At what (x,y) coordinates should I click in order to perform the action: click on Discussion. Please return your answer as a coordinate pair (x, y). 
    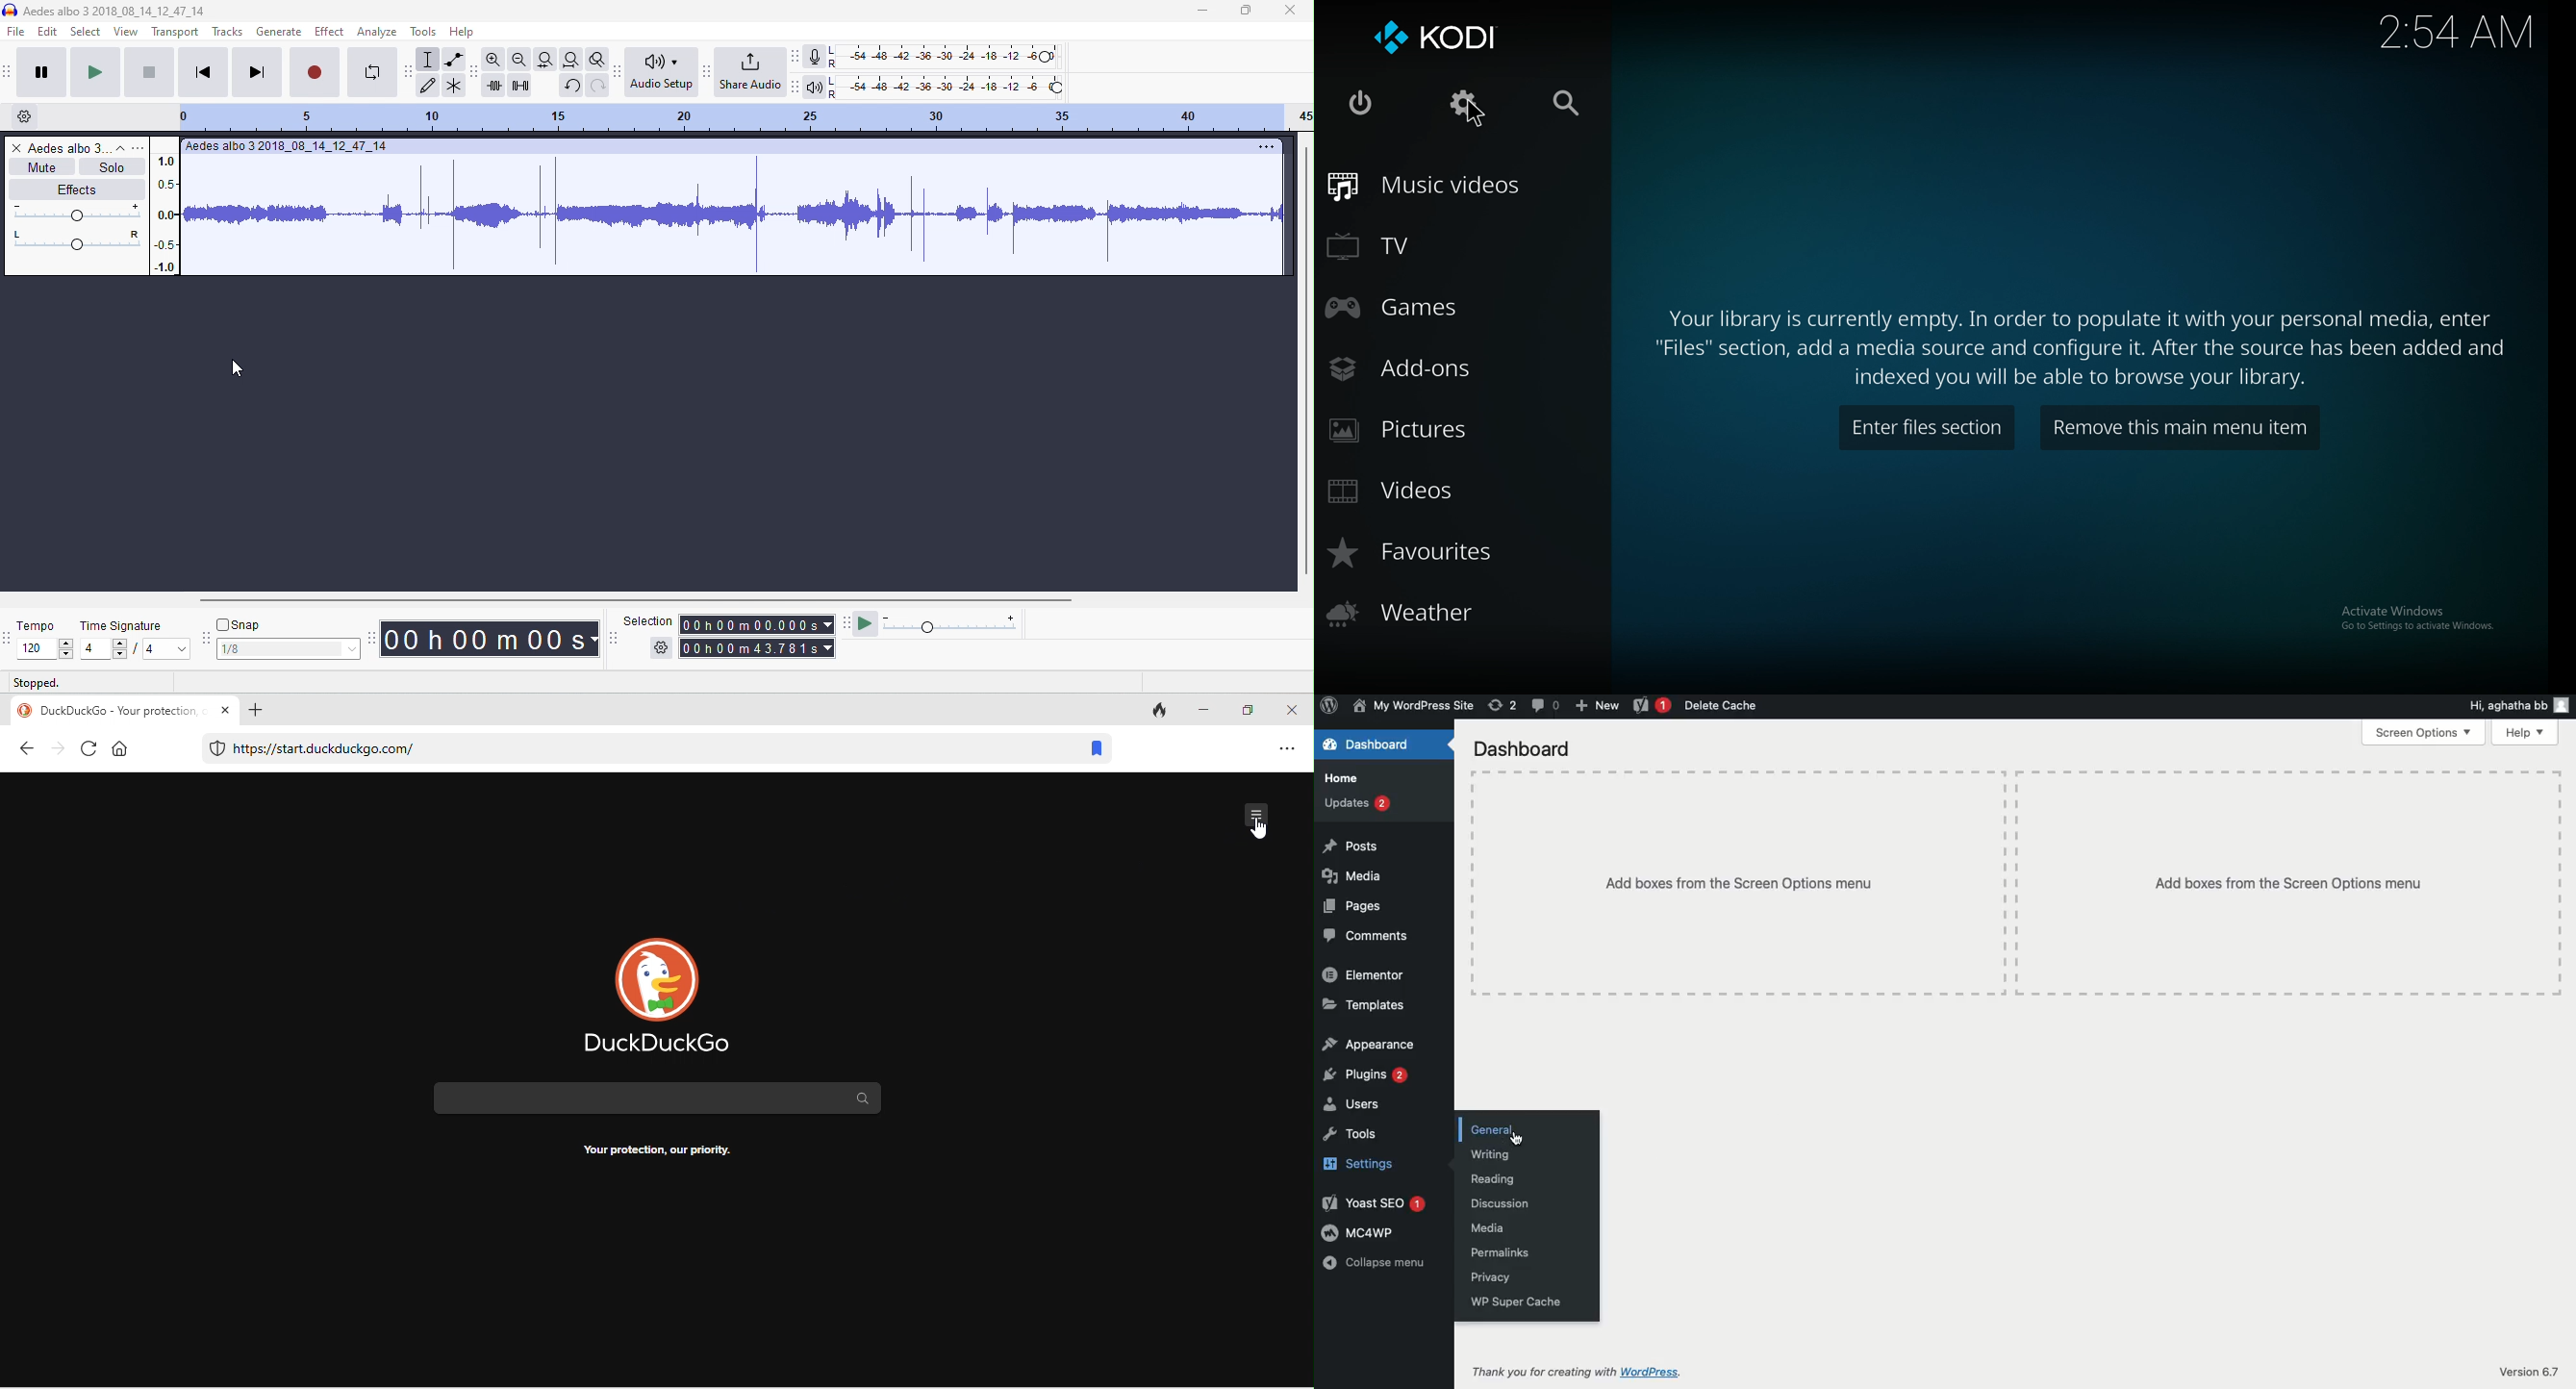
    Looking at the image, I should click on (1499, 1203).